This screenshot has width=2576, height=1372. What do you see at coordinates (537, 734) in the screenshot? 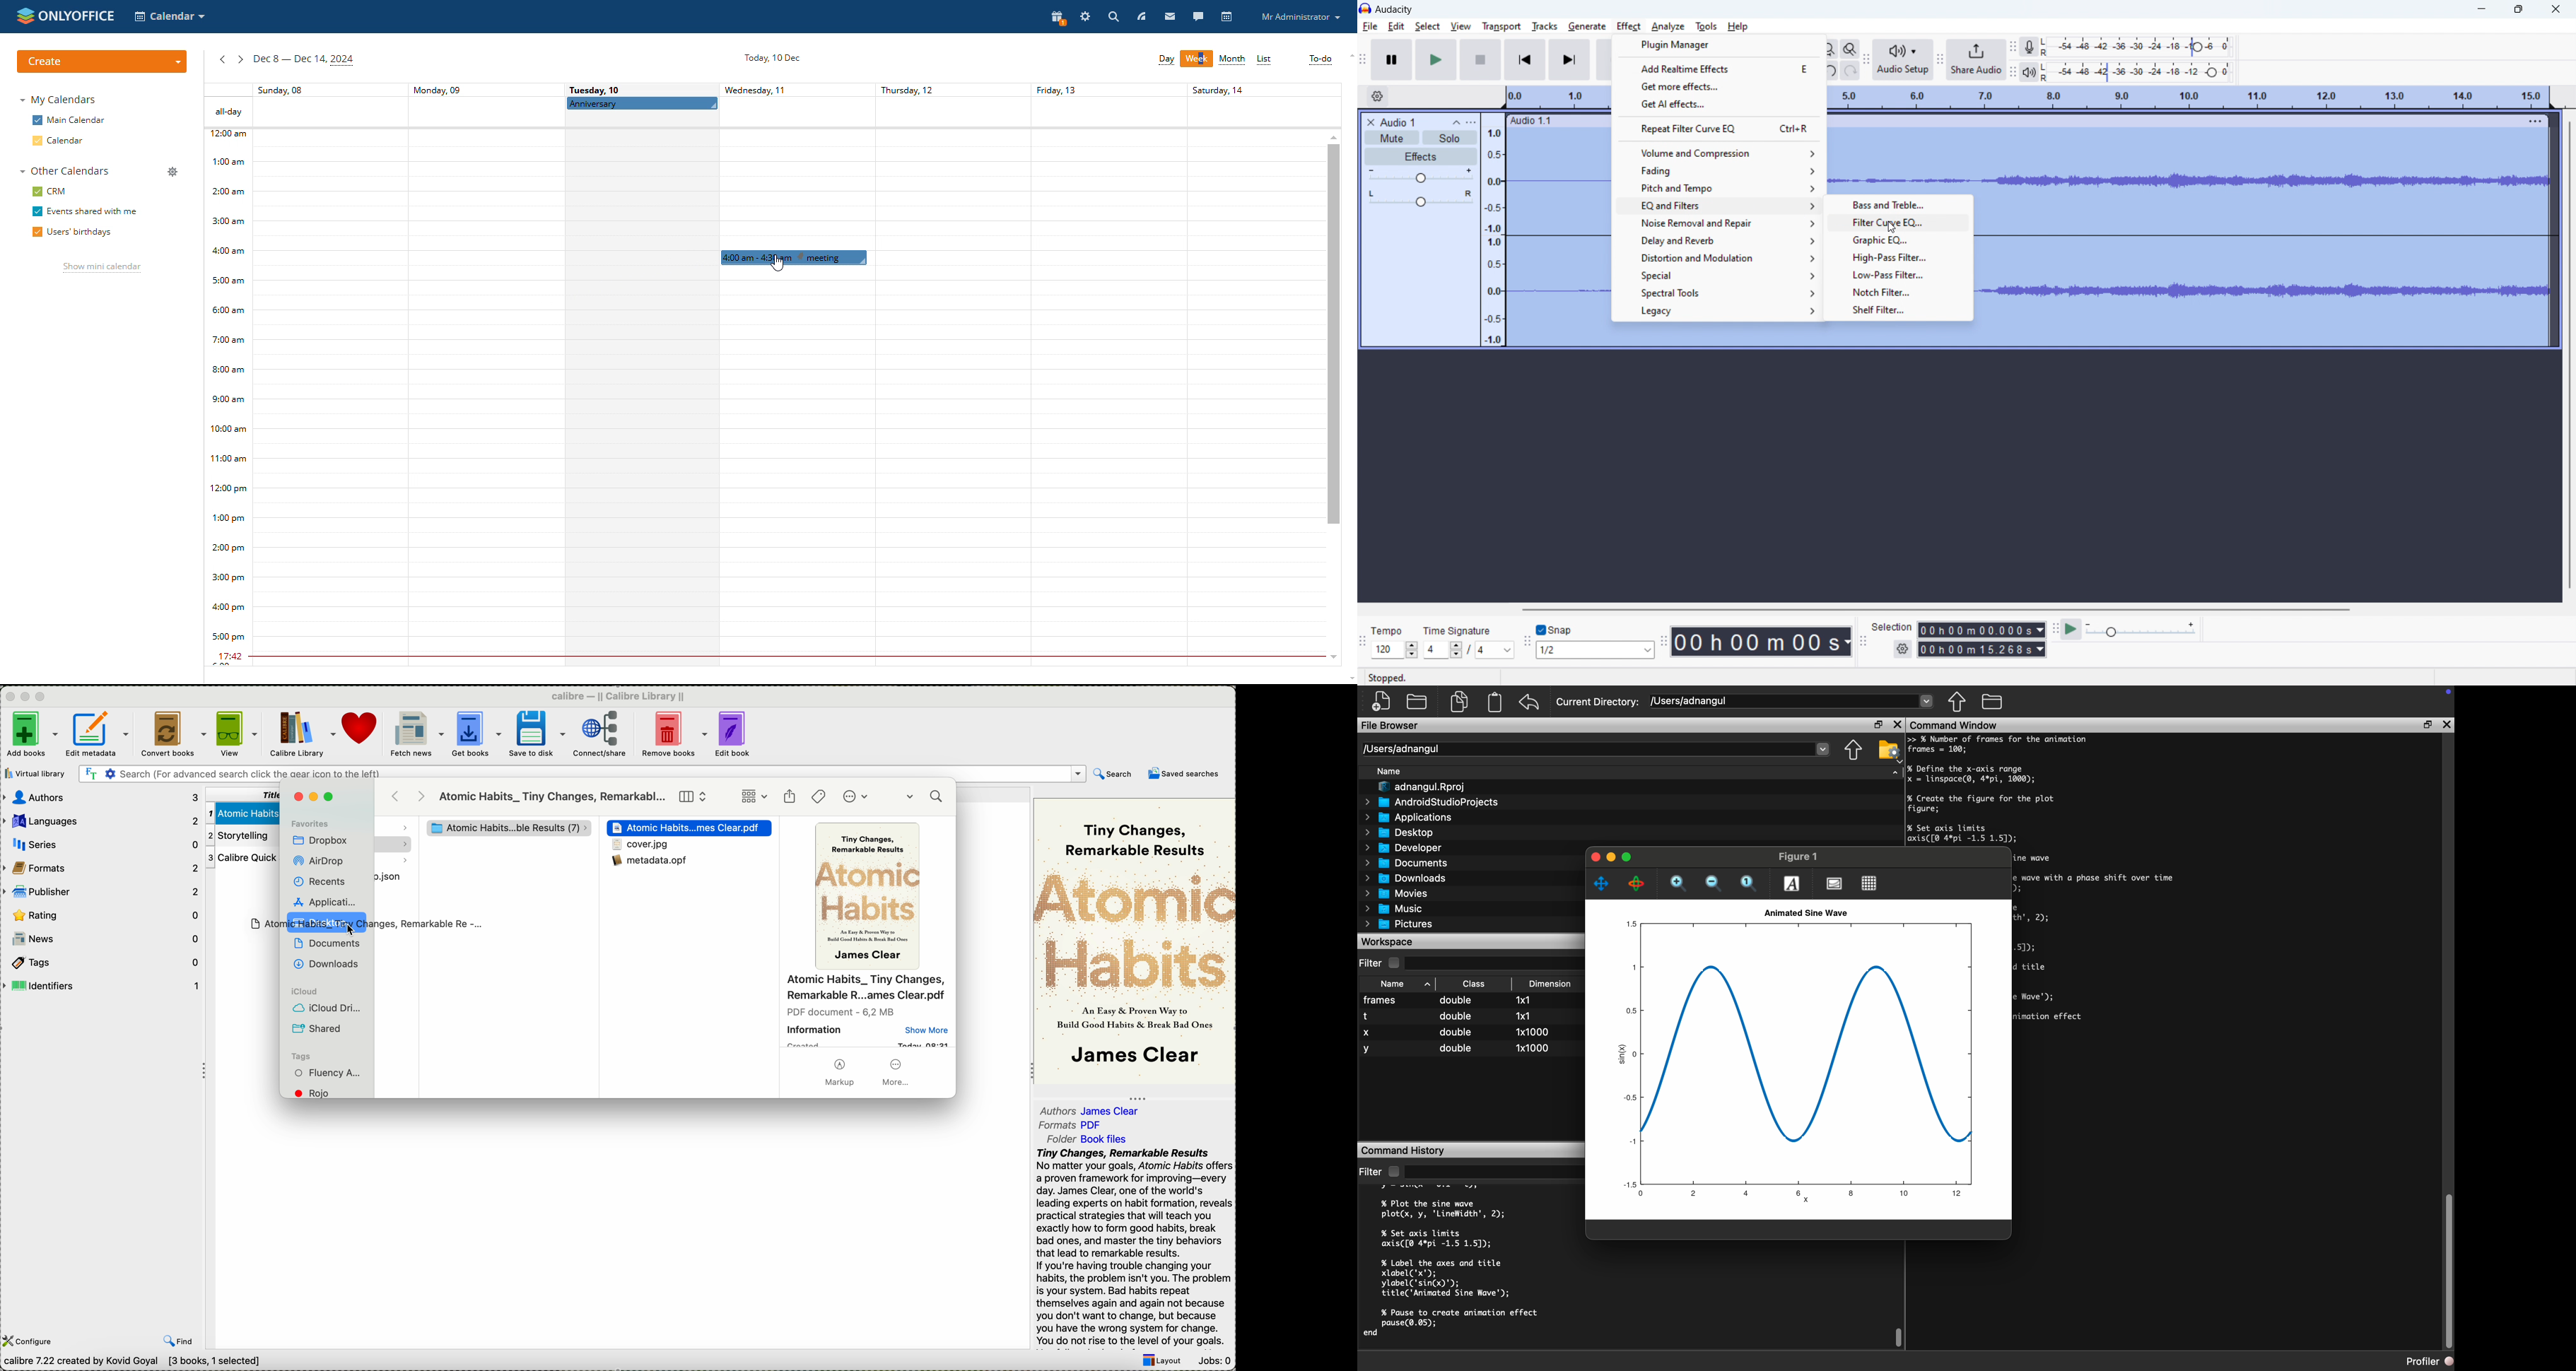
I see `save to disk` at bounding box center [537, 734].